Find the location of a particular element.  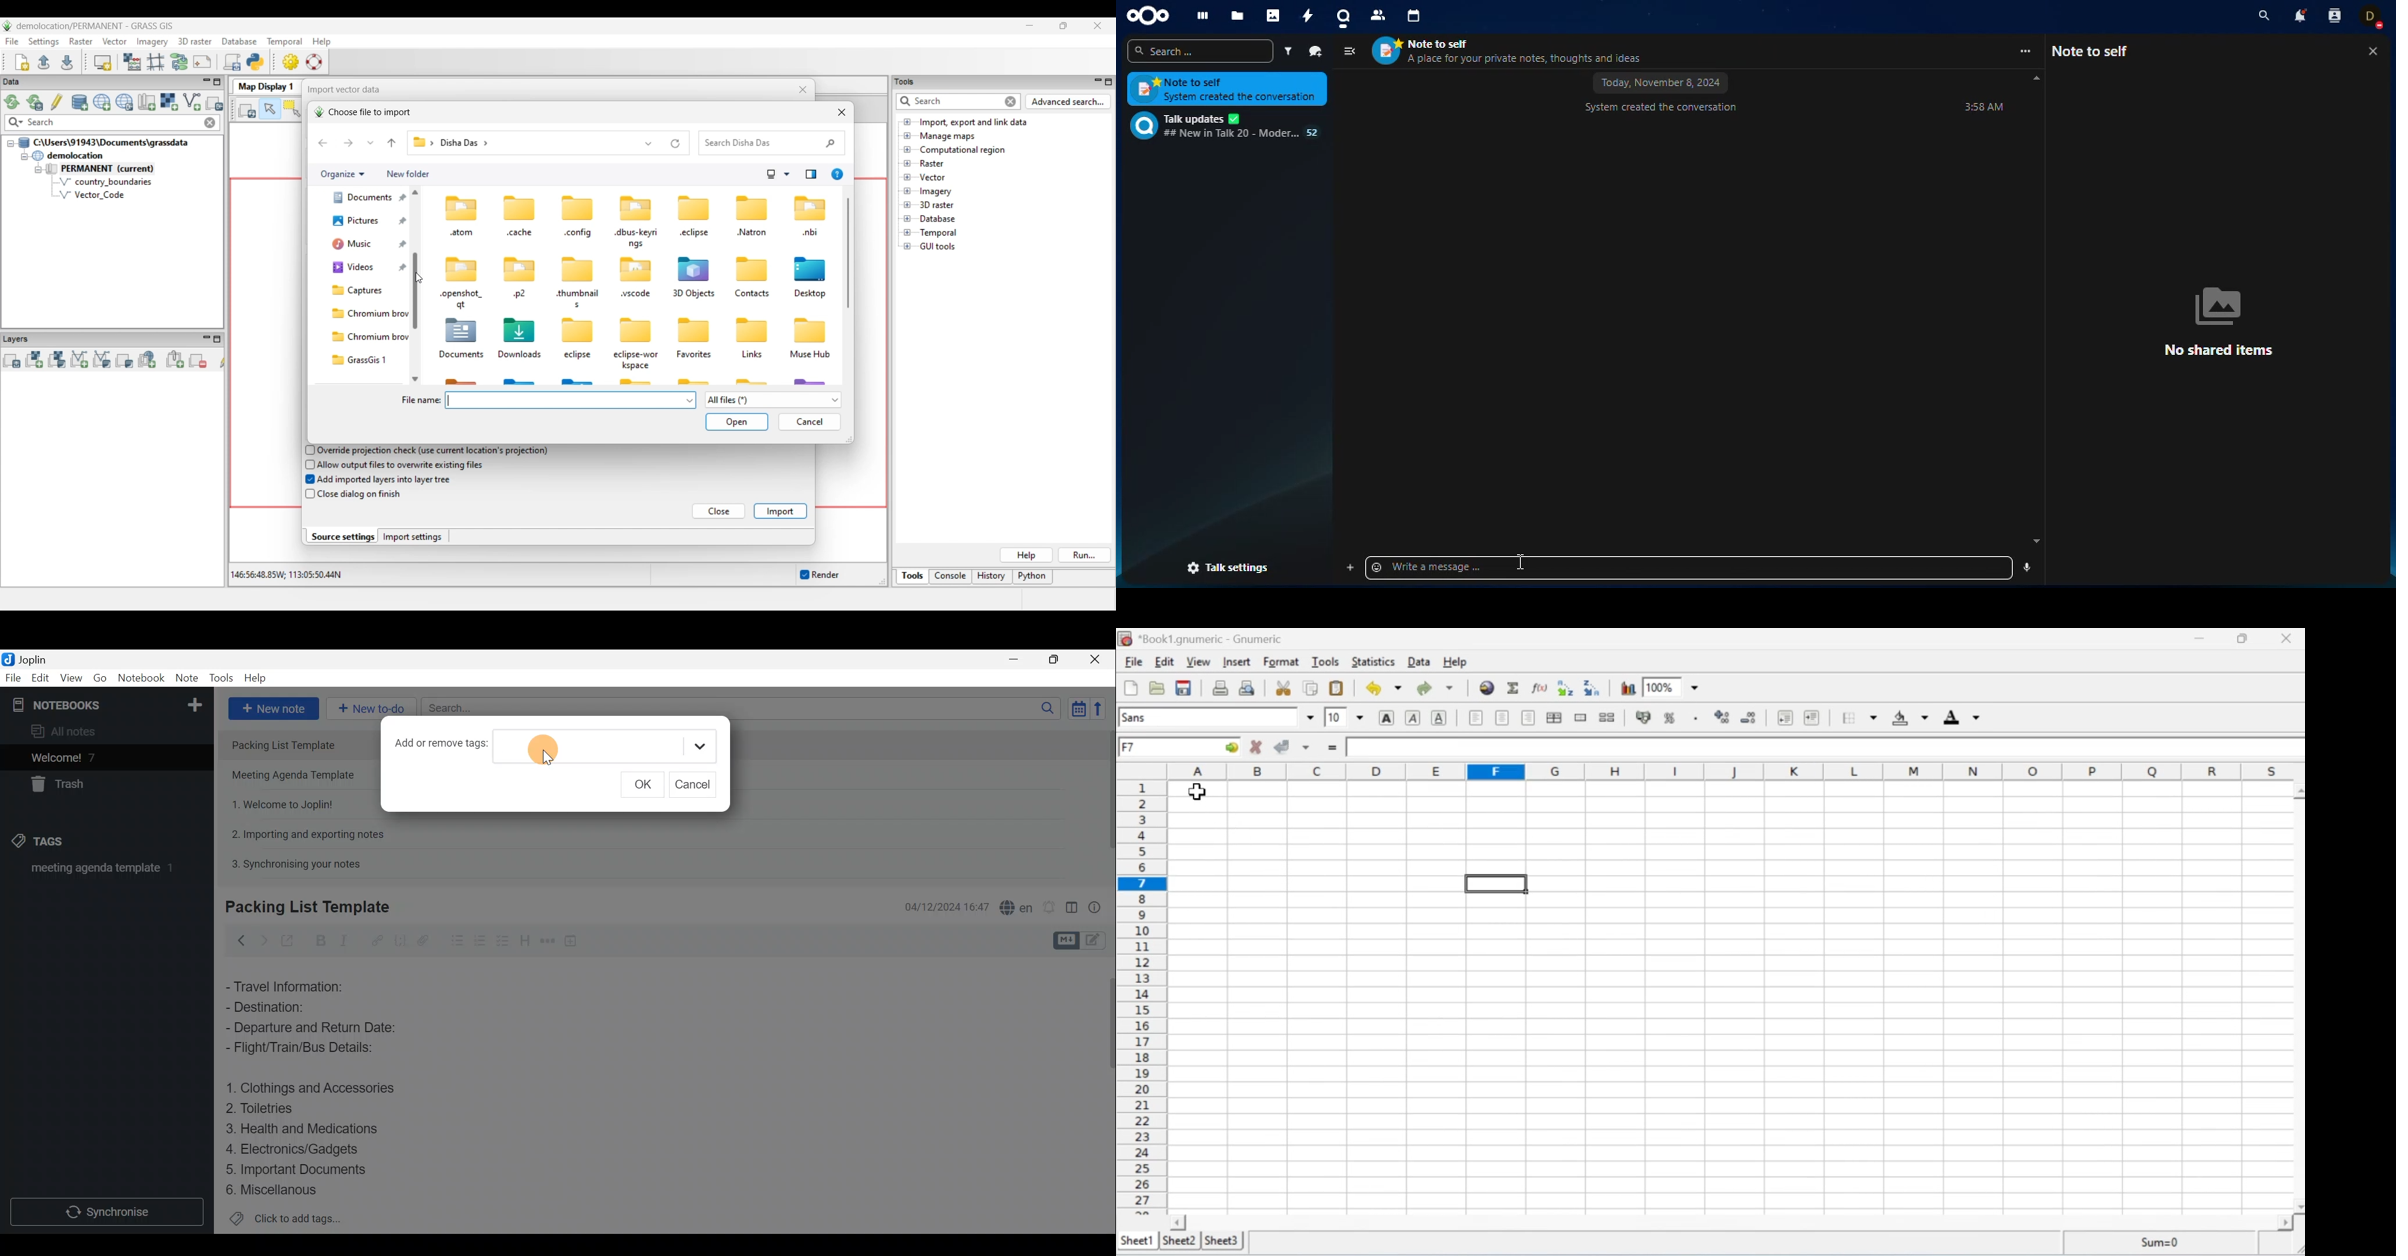

files is located at coordinates (1237, 16).